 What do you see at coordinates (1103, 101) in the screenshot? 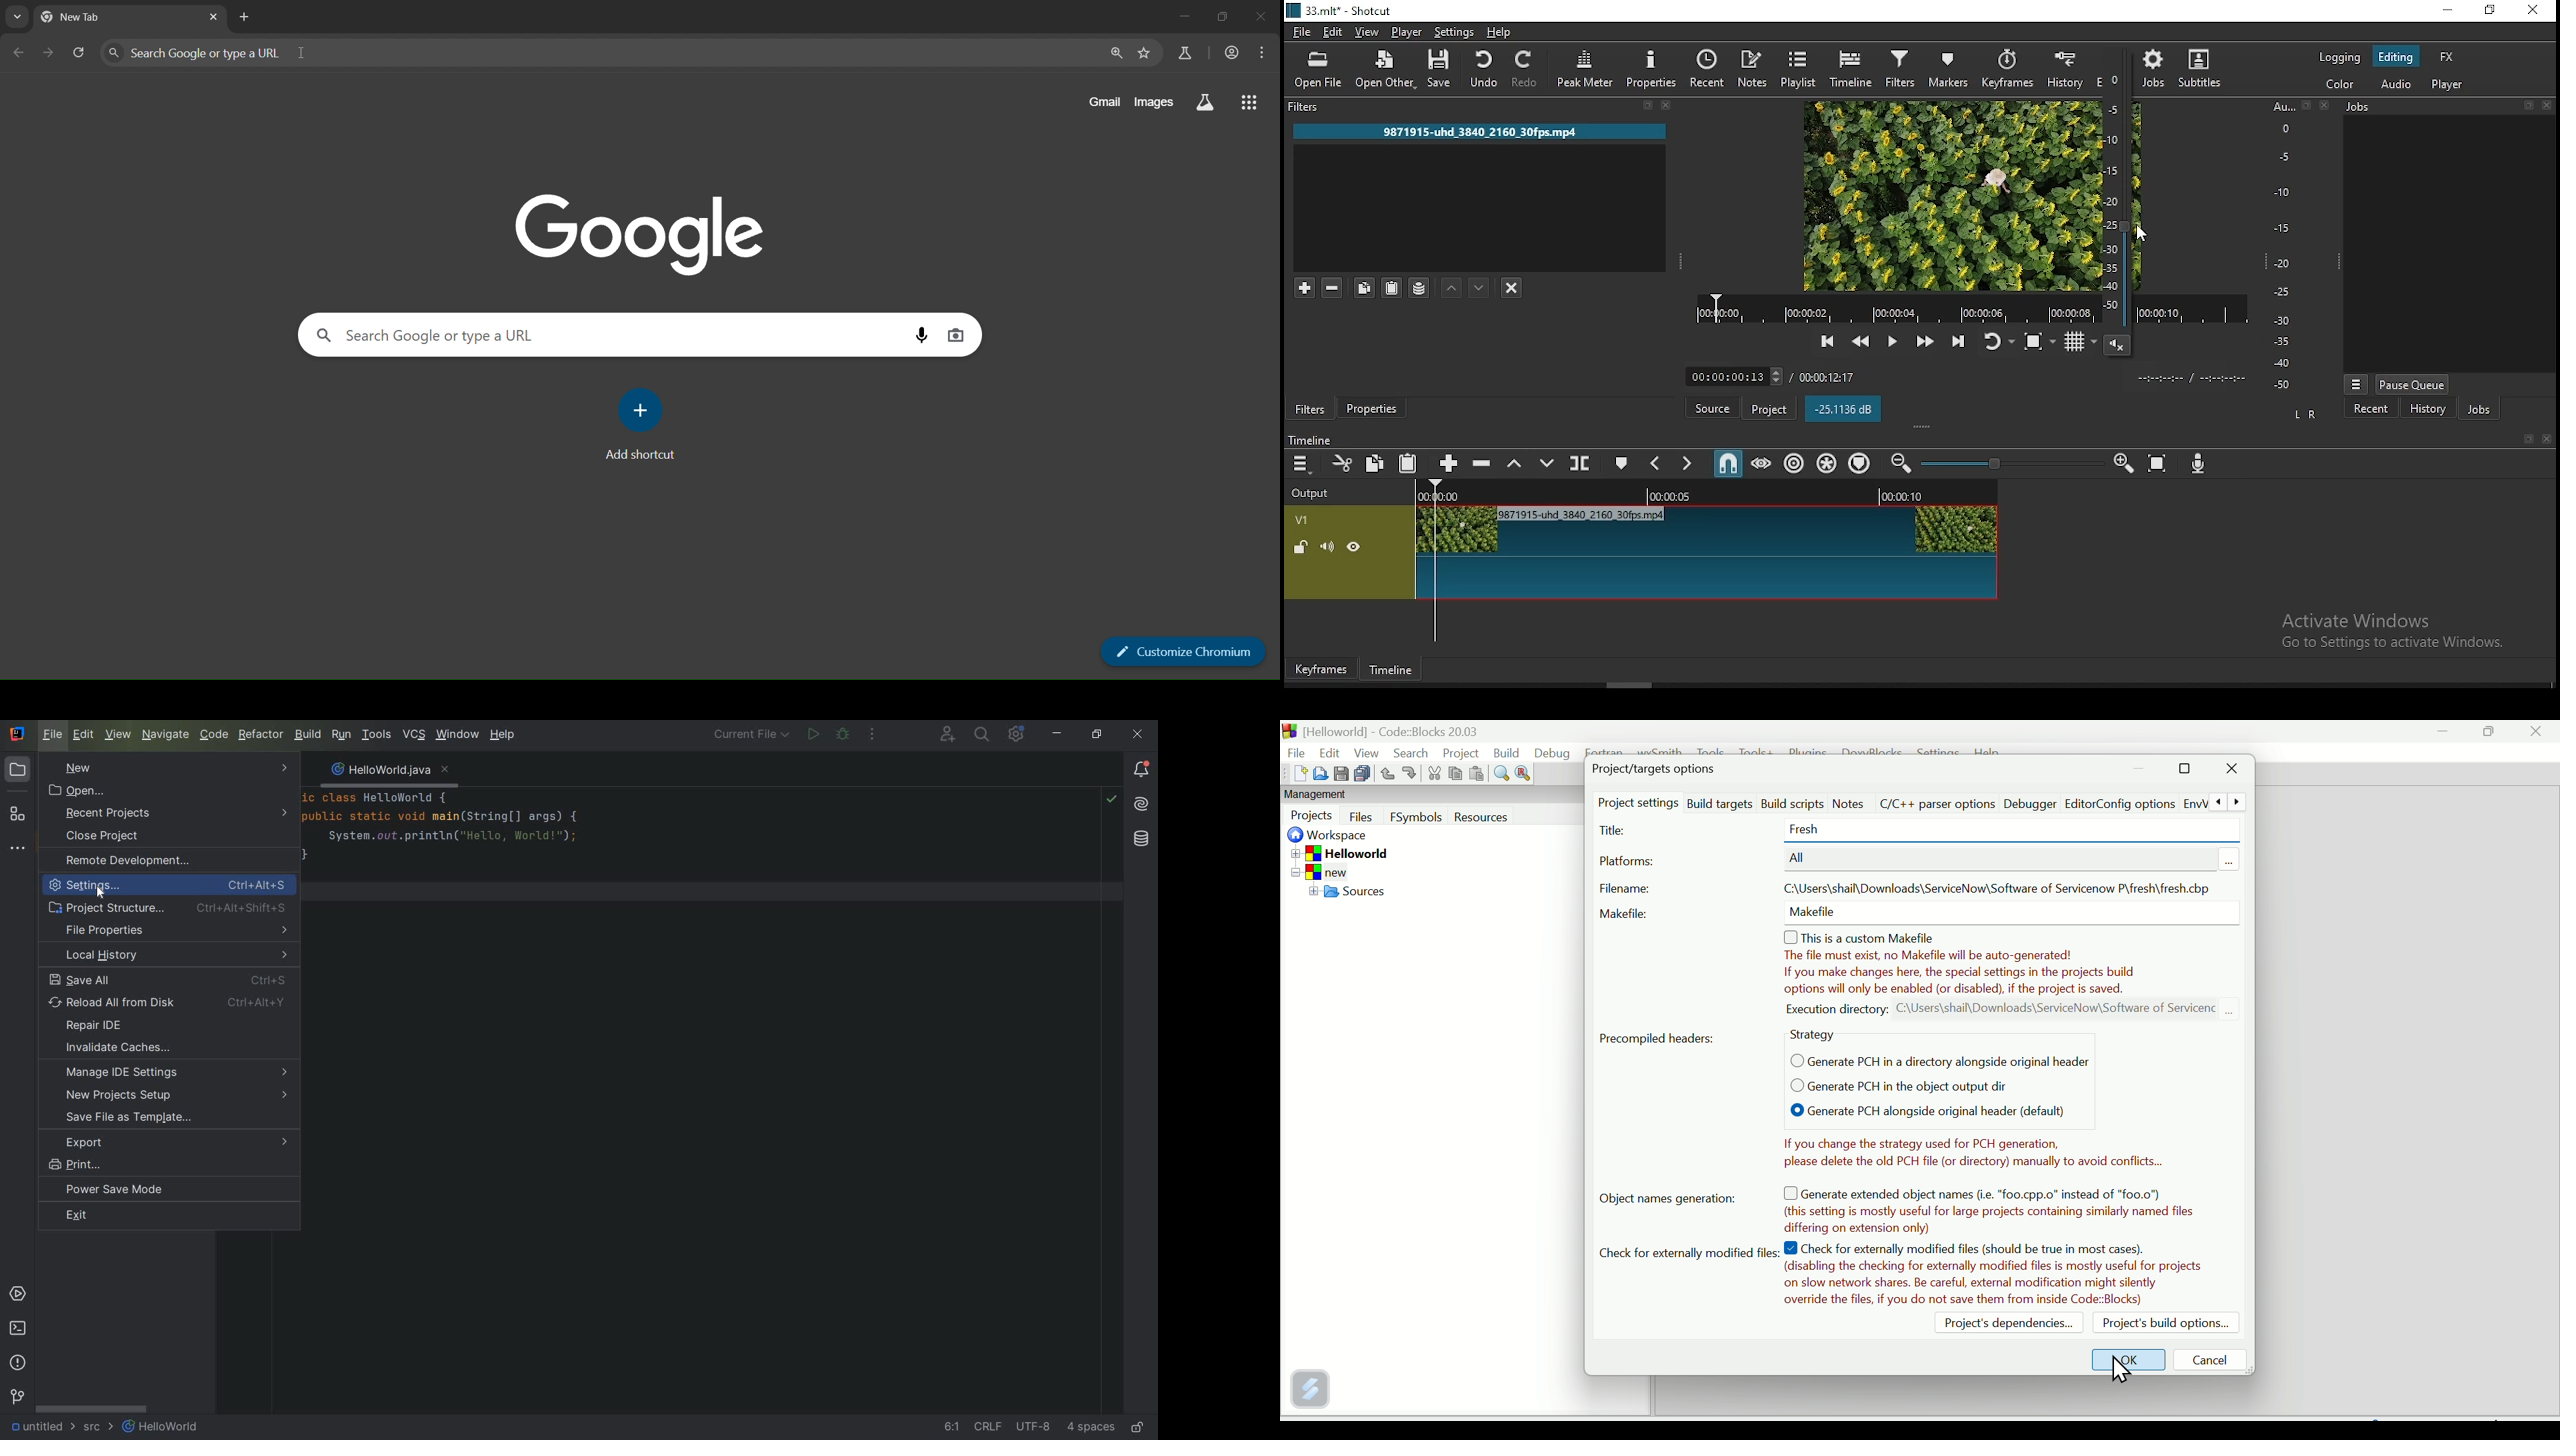
I see `gmail` at bounding box center [1103, 101].